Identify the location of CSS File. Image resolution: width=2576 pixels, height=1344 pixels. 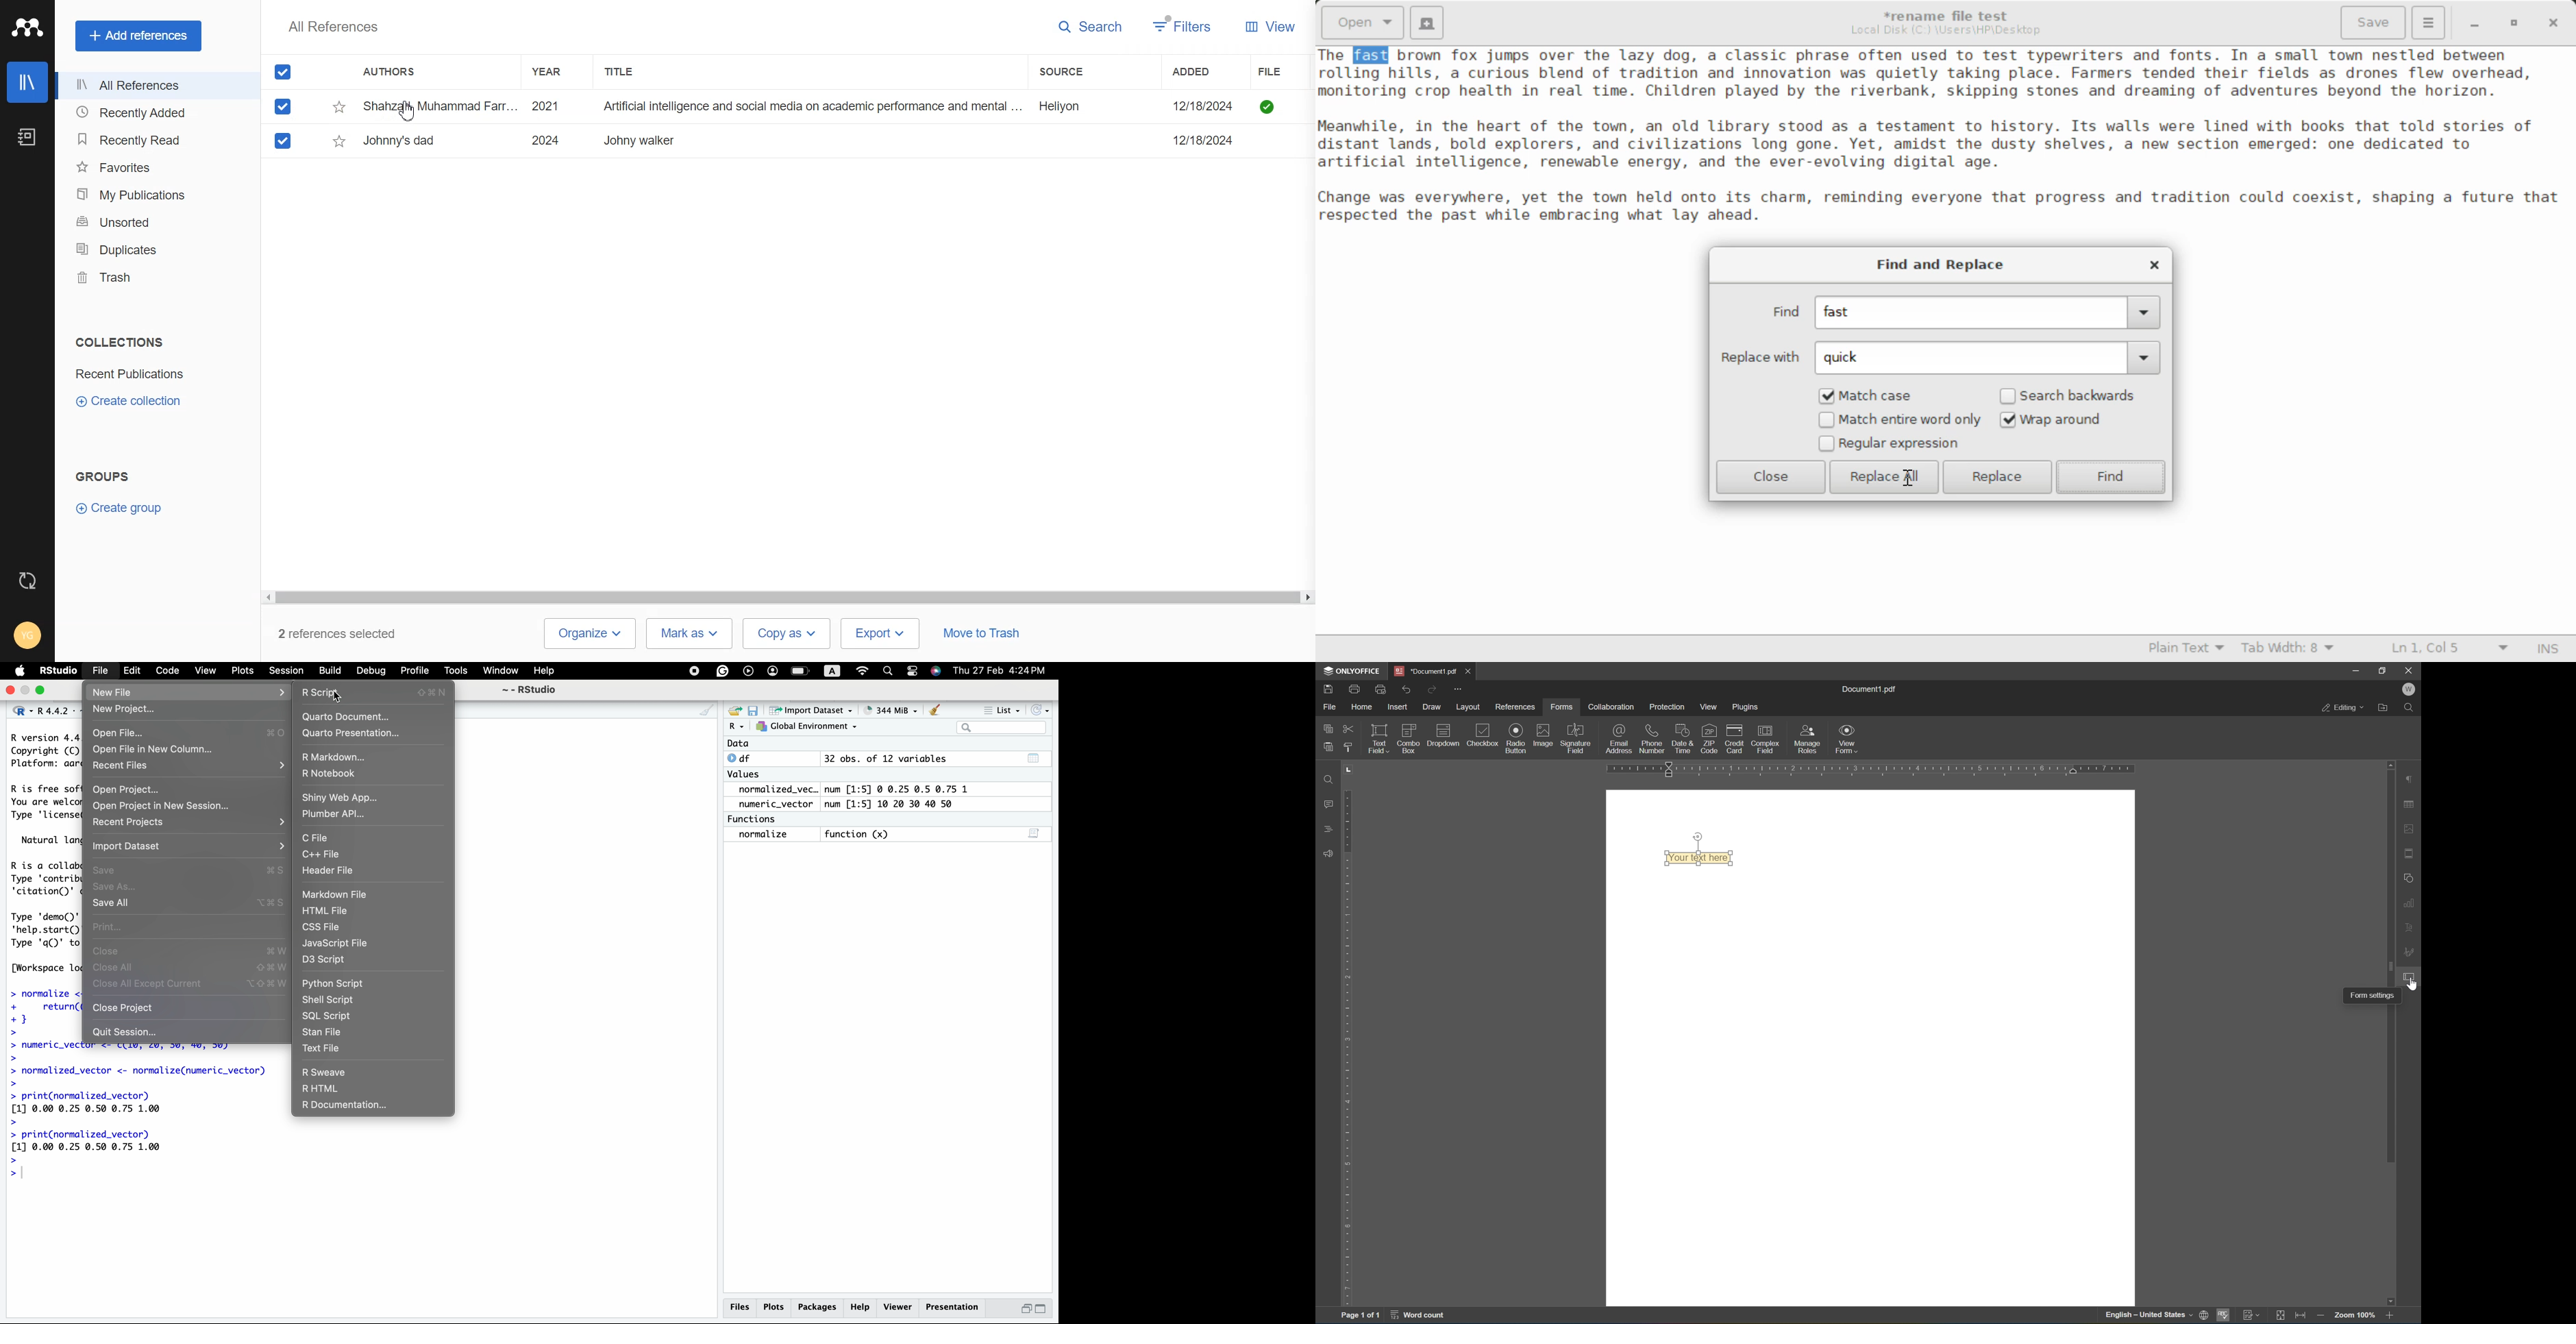
(322, 928).